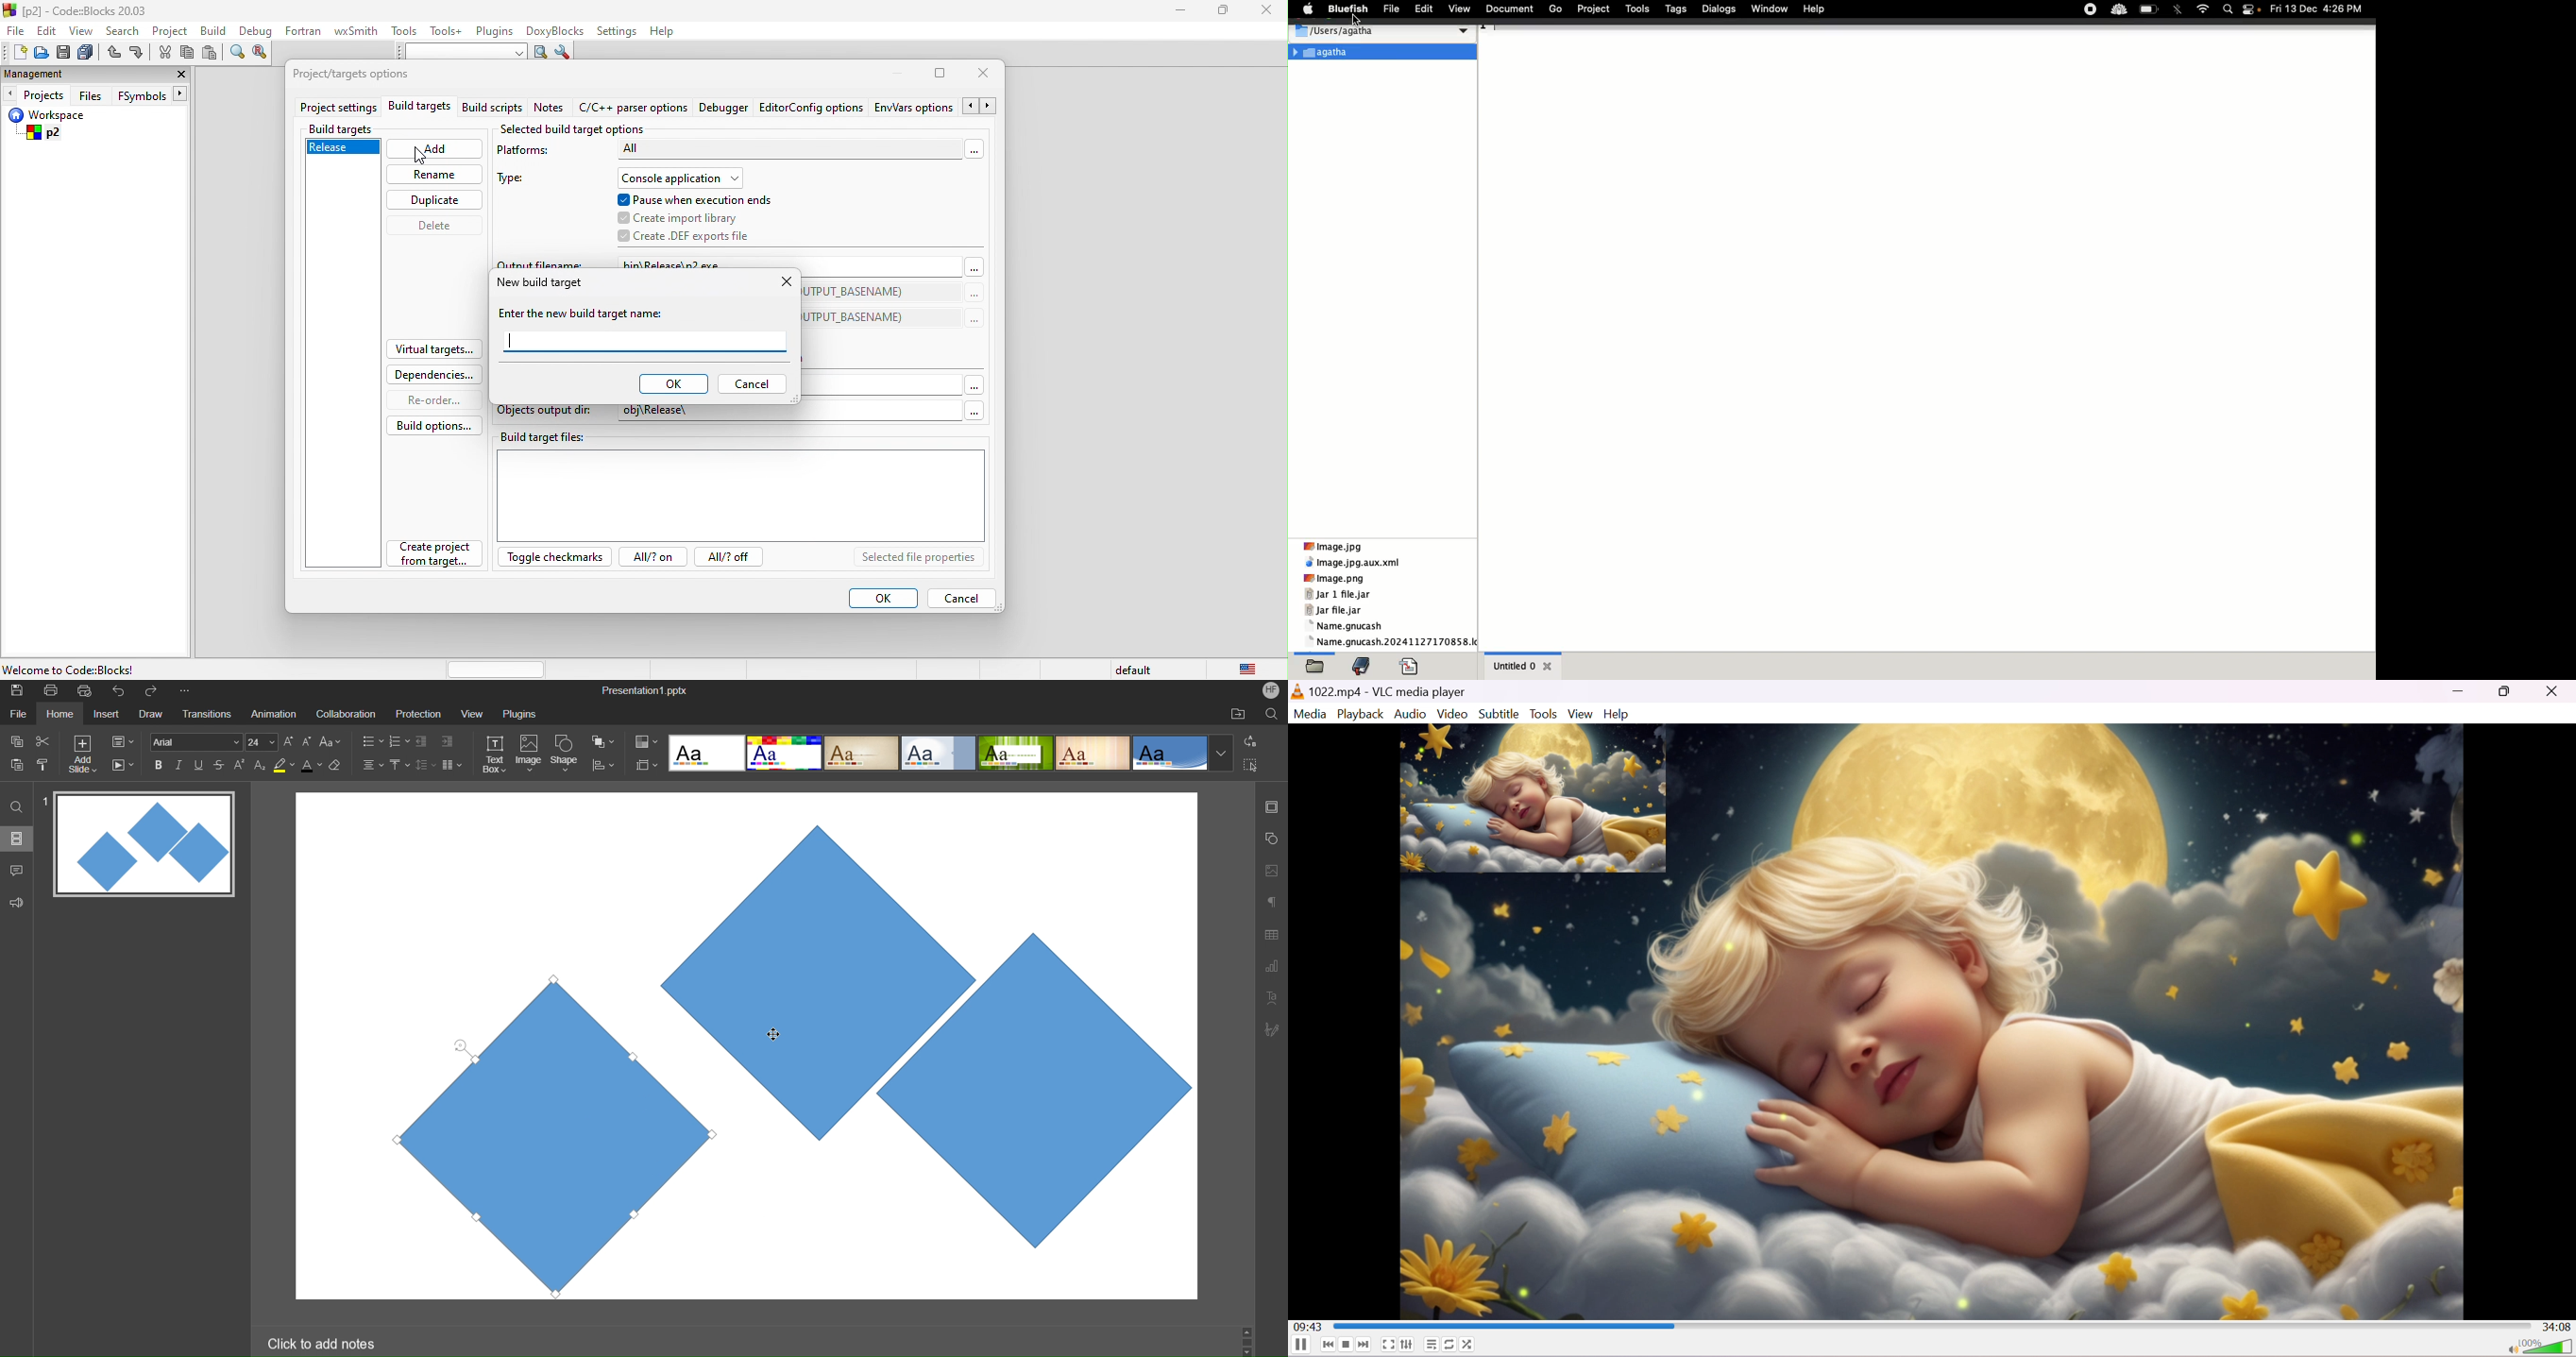 Image resolution: width=2576 pixels, height=1372 pixels. Describe the element at coordinates (284, 765) in the screenshot. I see `Highlight` at that location.